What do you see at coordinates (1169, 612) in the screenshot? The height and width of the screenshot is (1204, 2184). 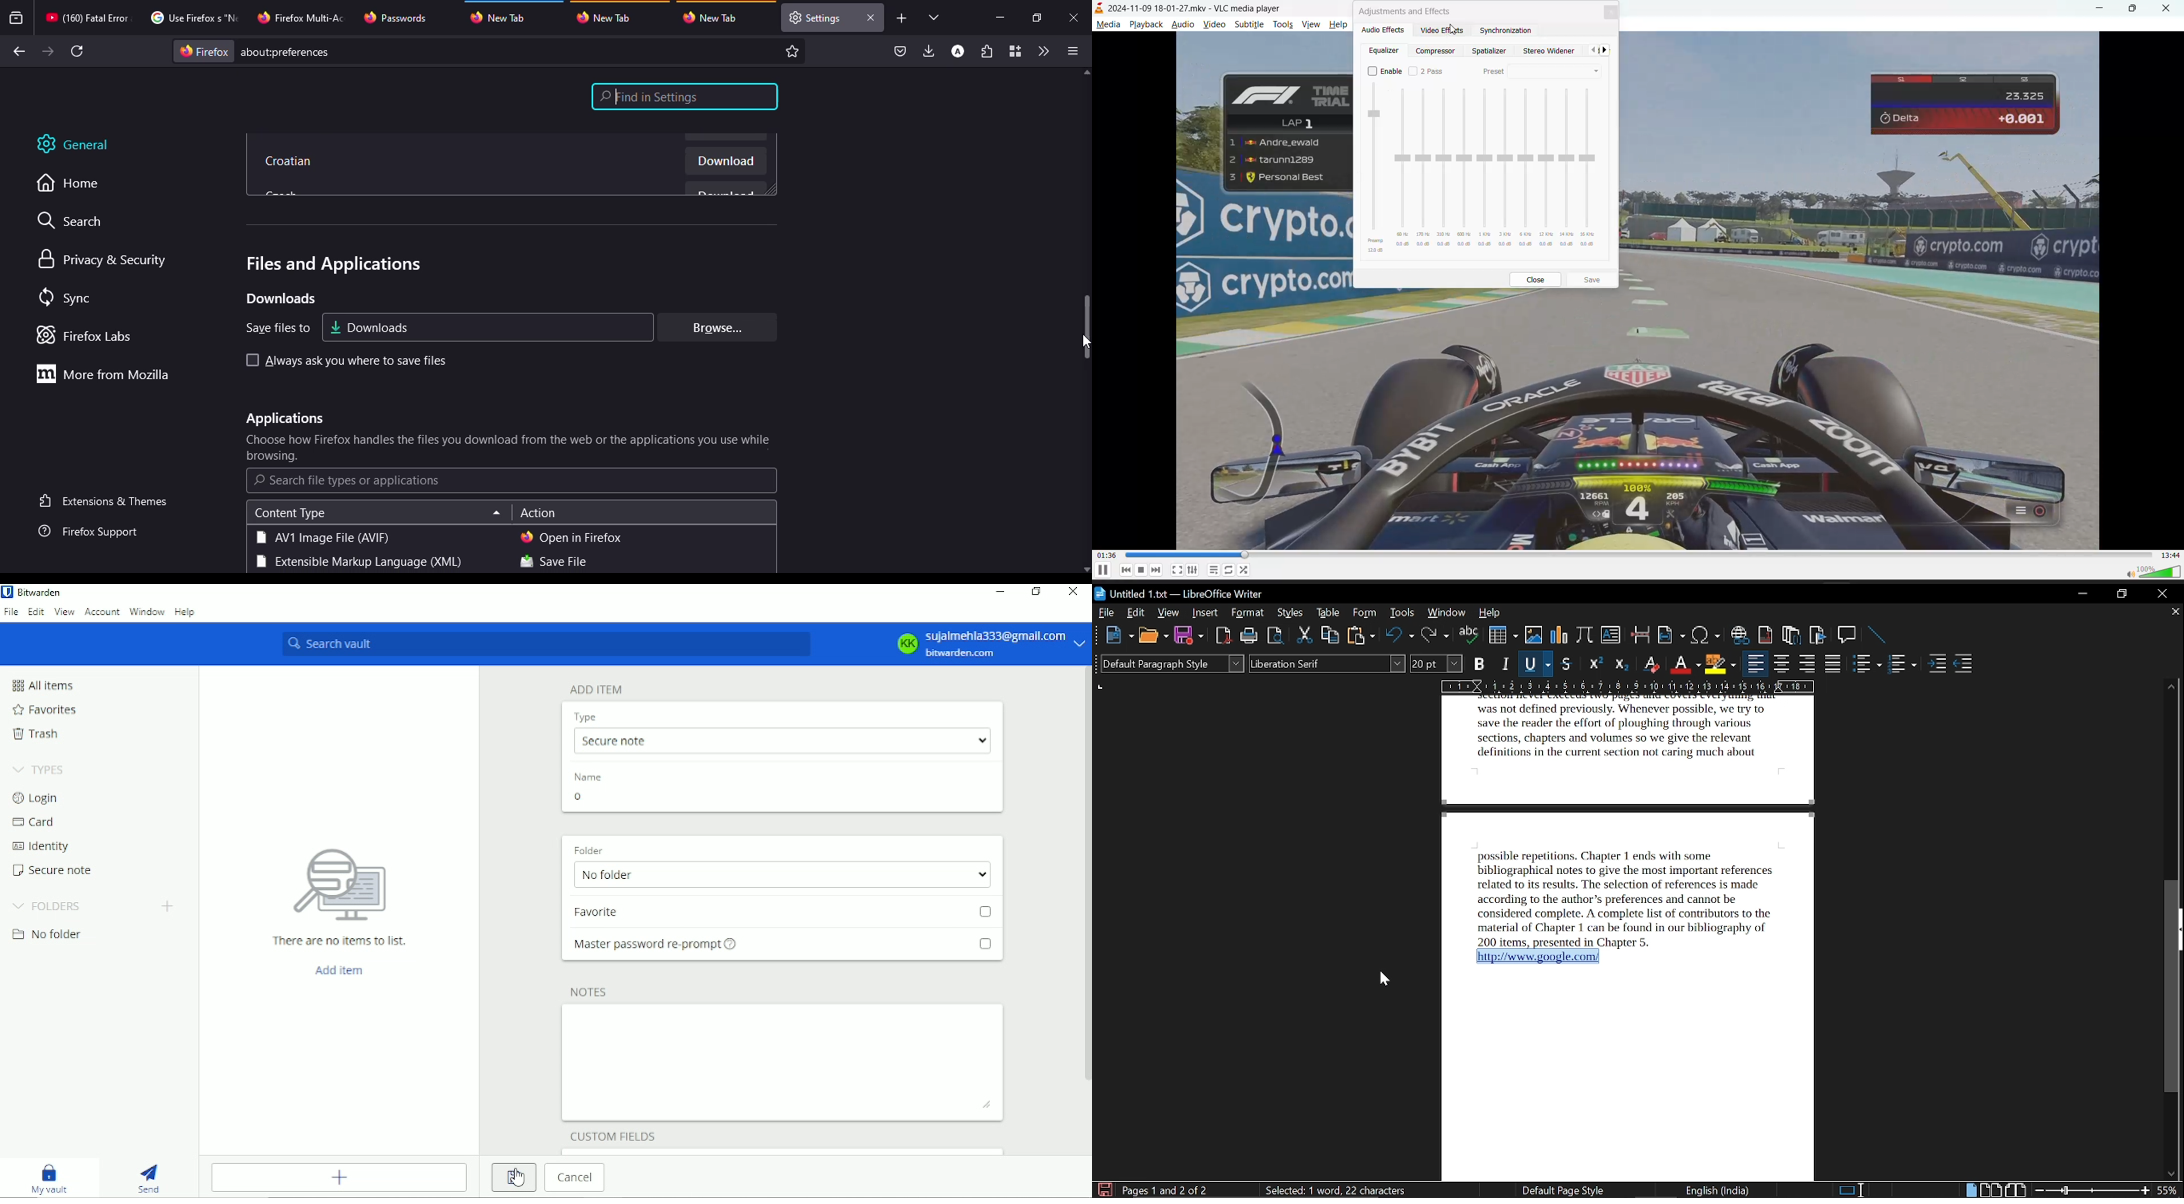 I see `view` at bounding box center [1169, 612].